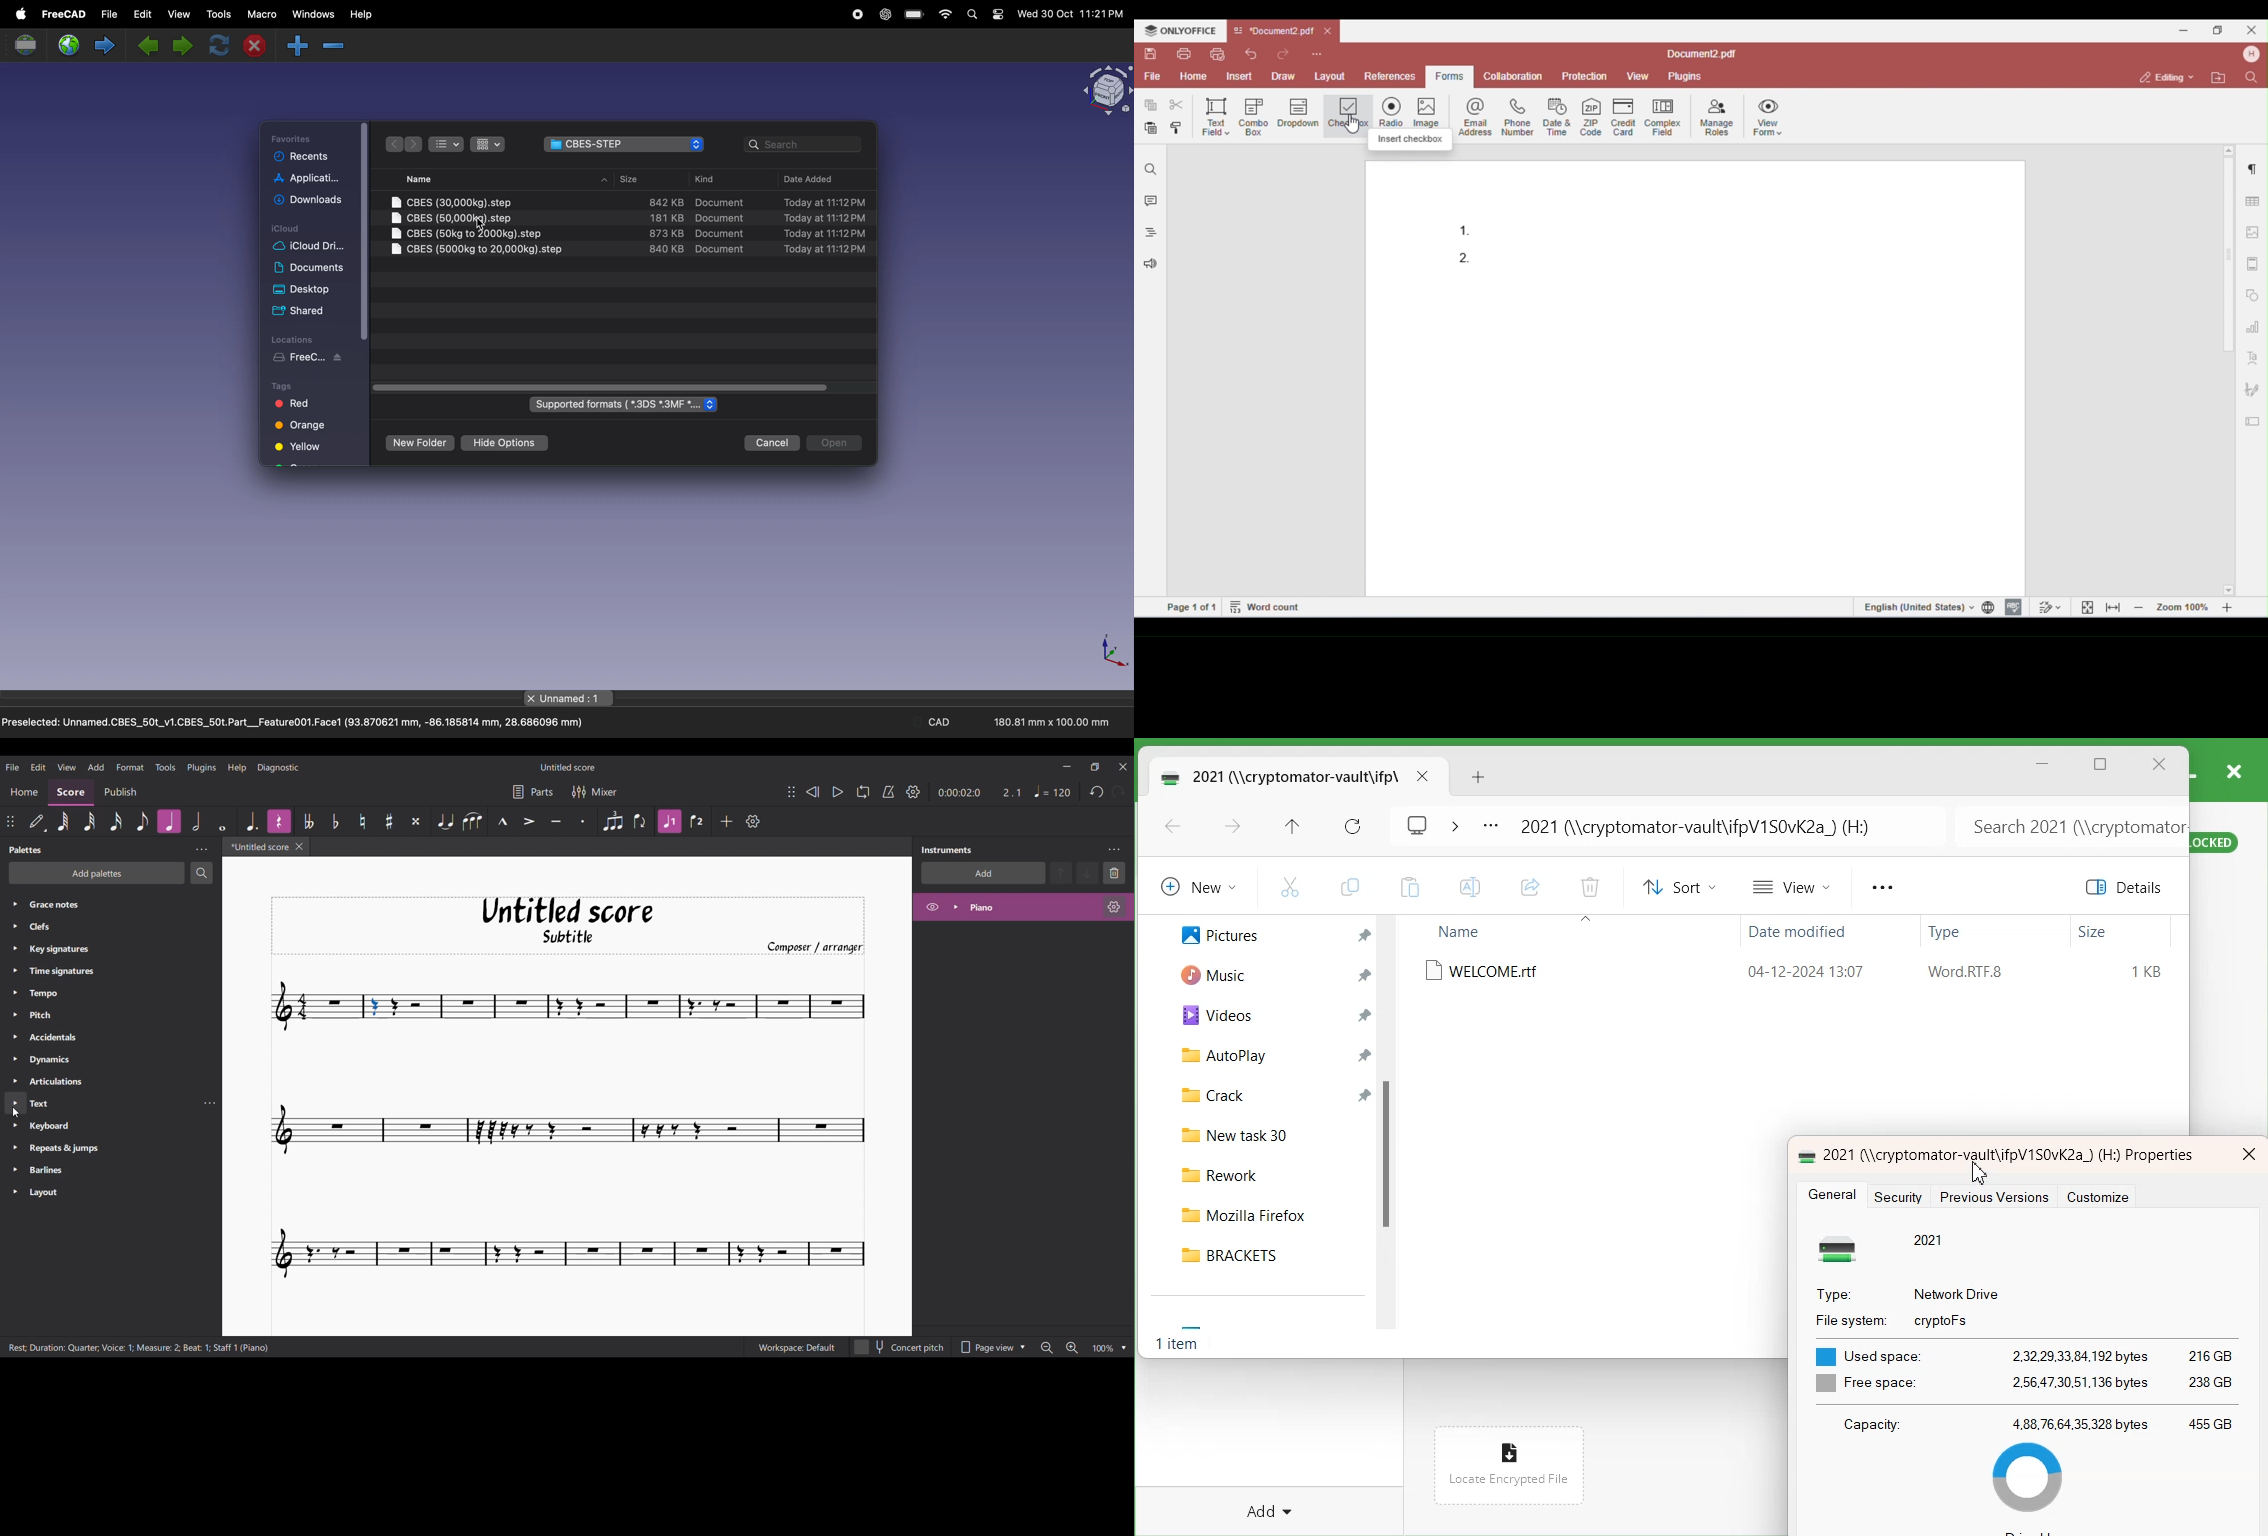 The width and height of the screenshot is (2268, 1540). I want to click on Toggle flat, so click(335, 821).